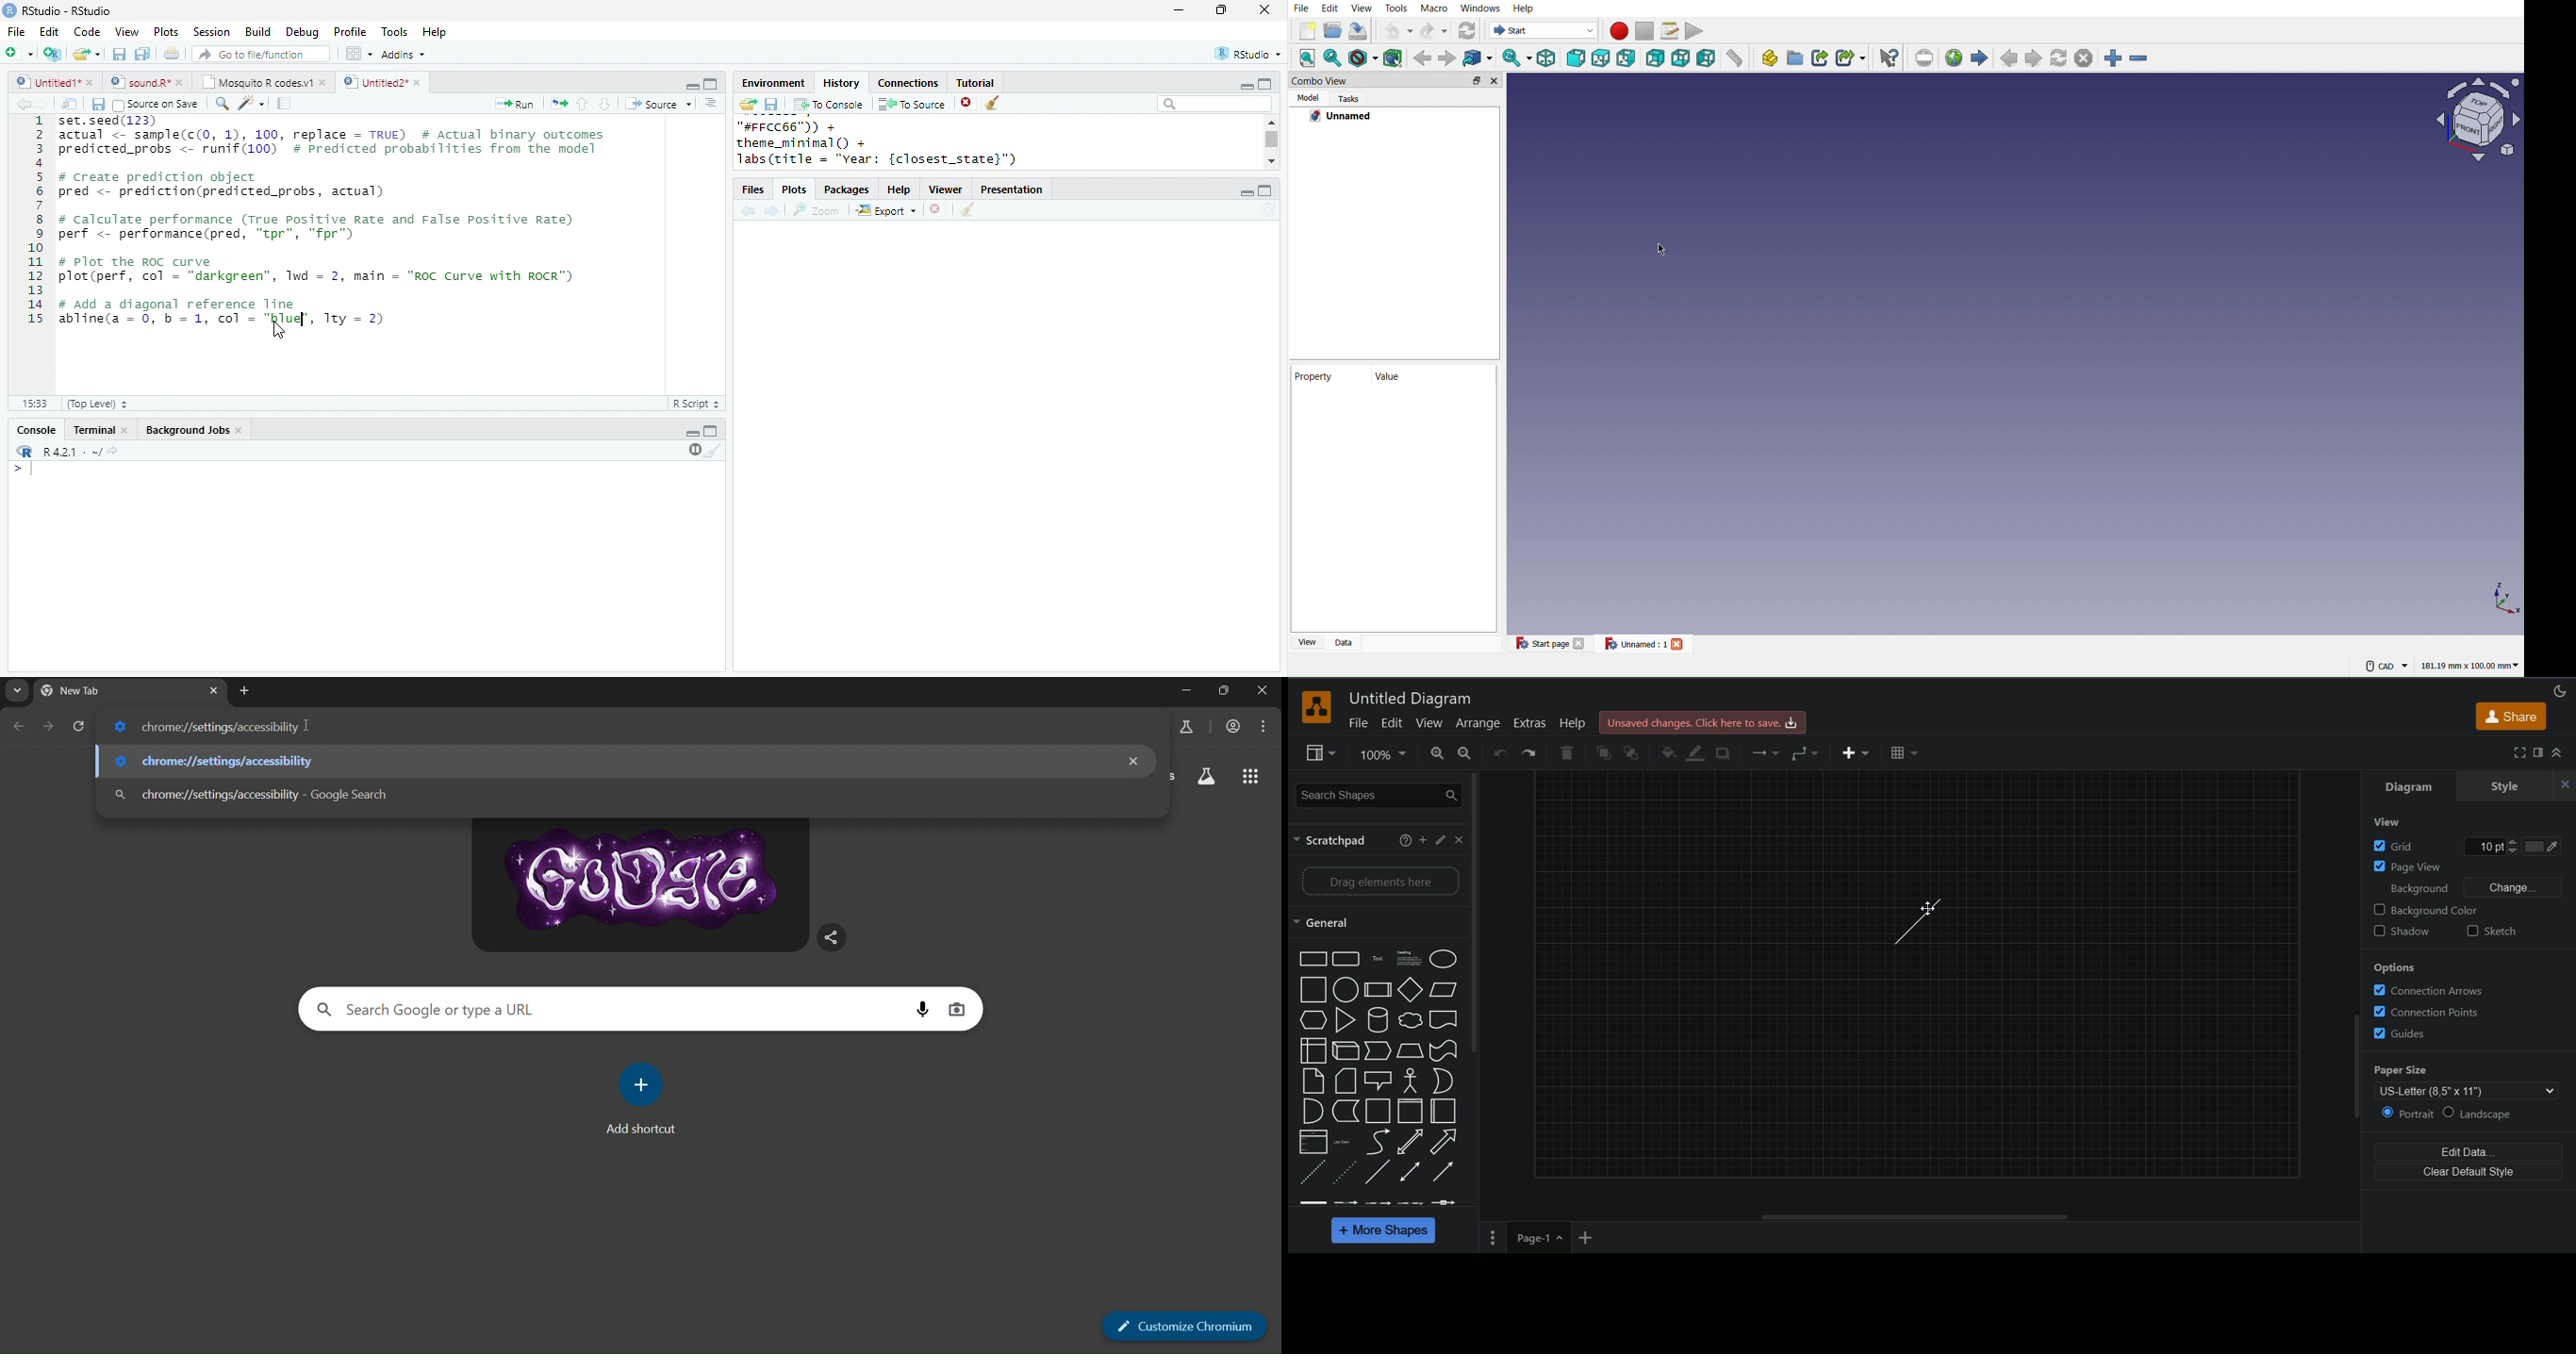 The image size is (2576, 1372). I want to click on current tab, so click(102, 692).